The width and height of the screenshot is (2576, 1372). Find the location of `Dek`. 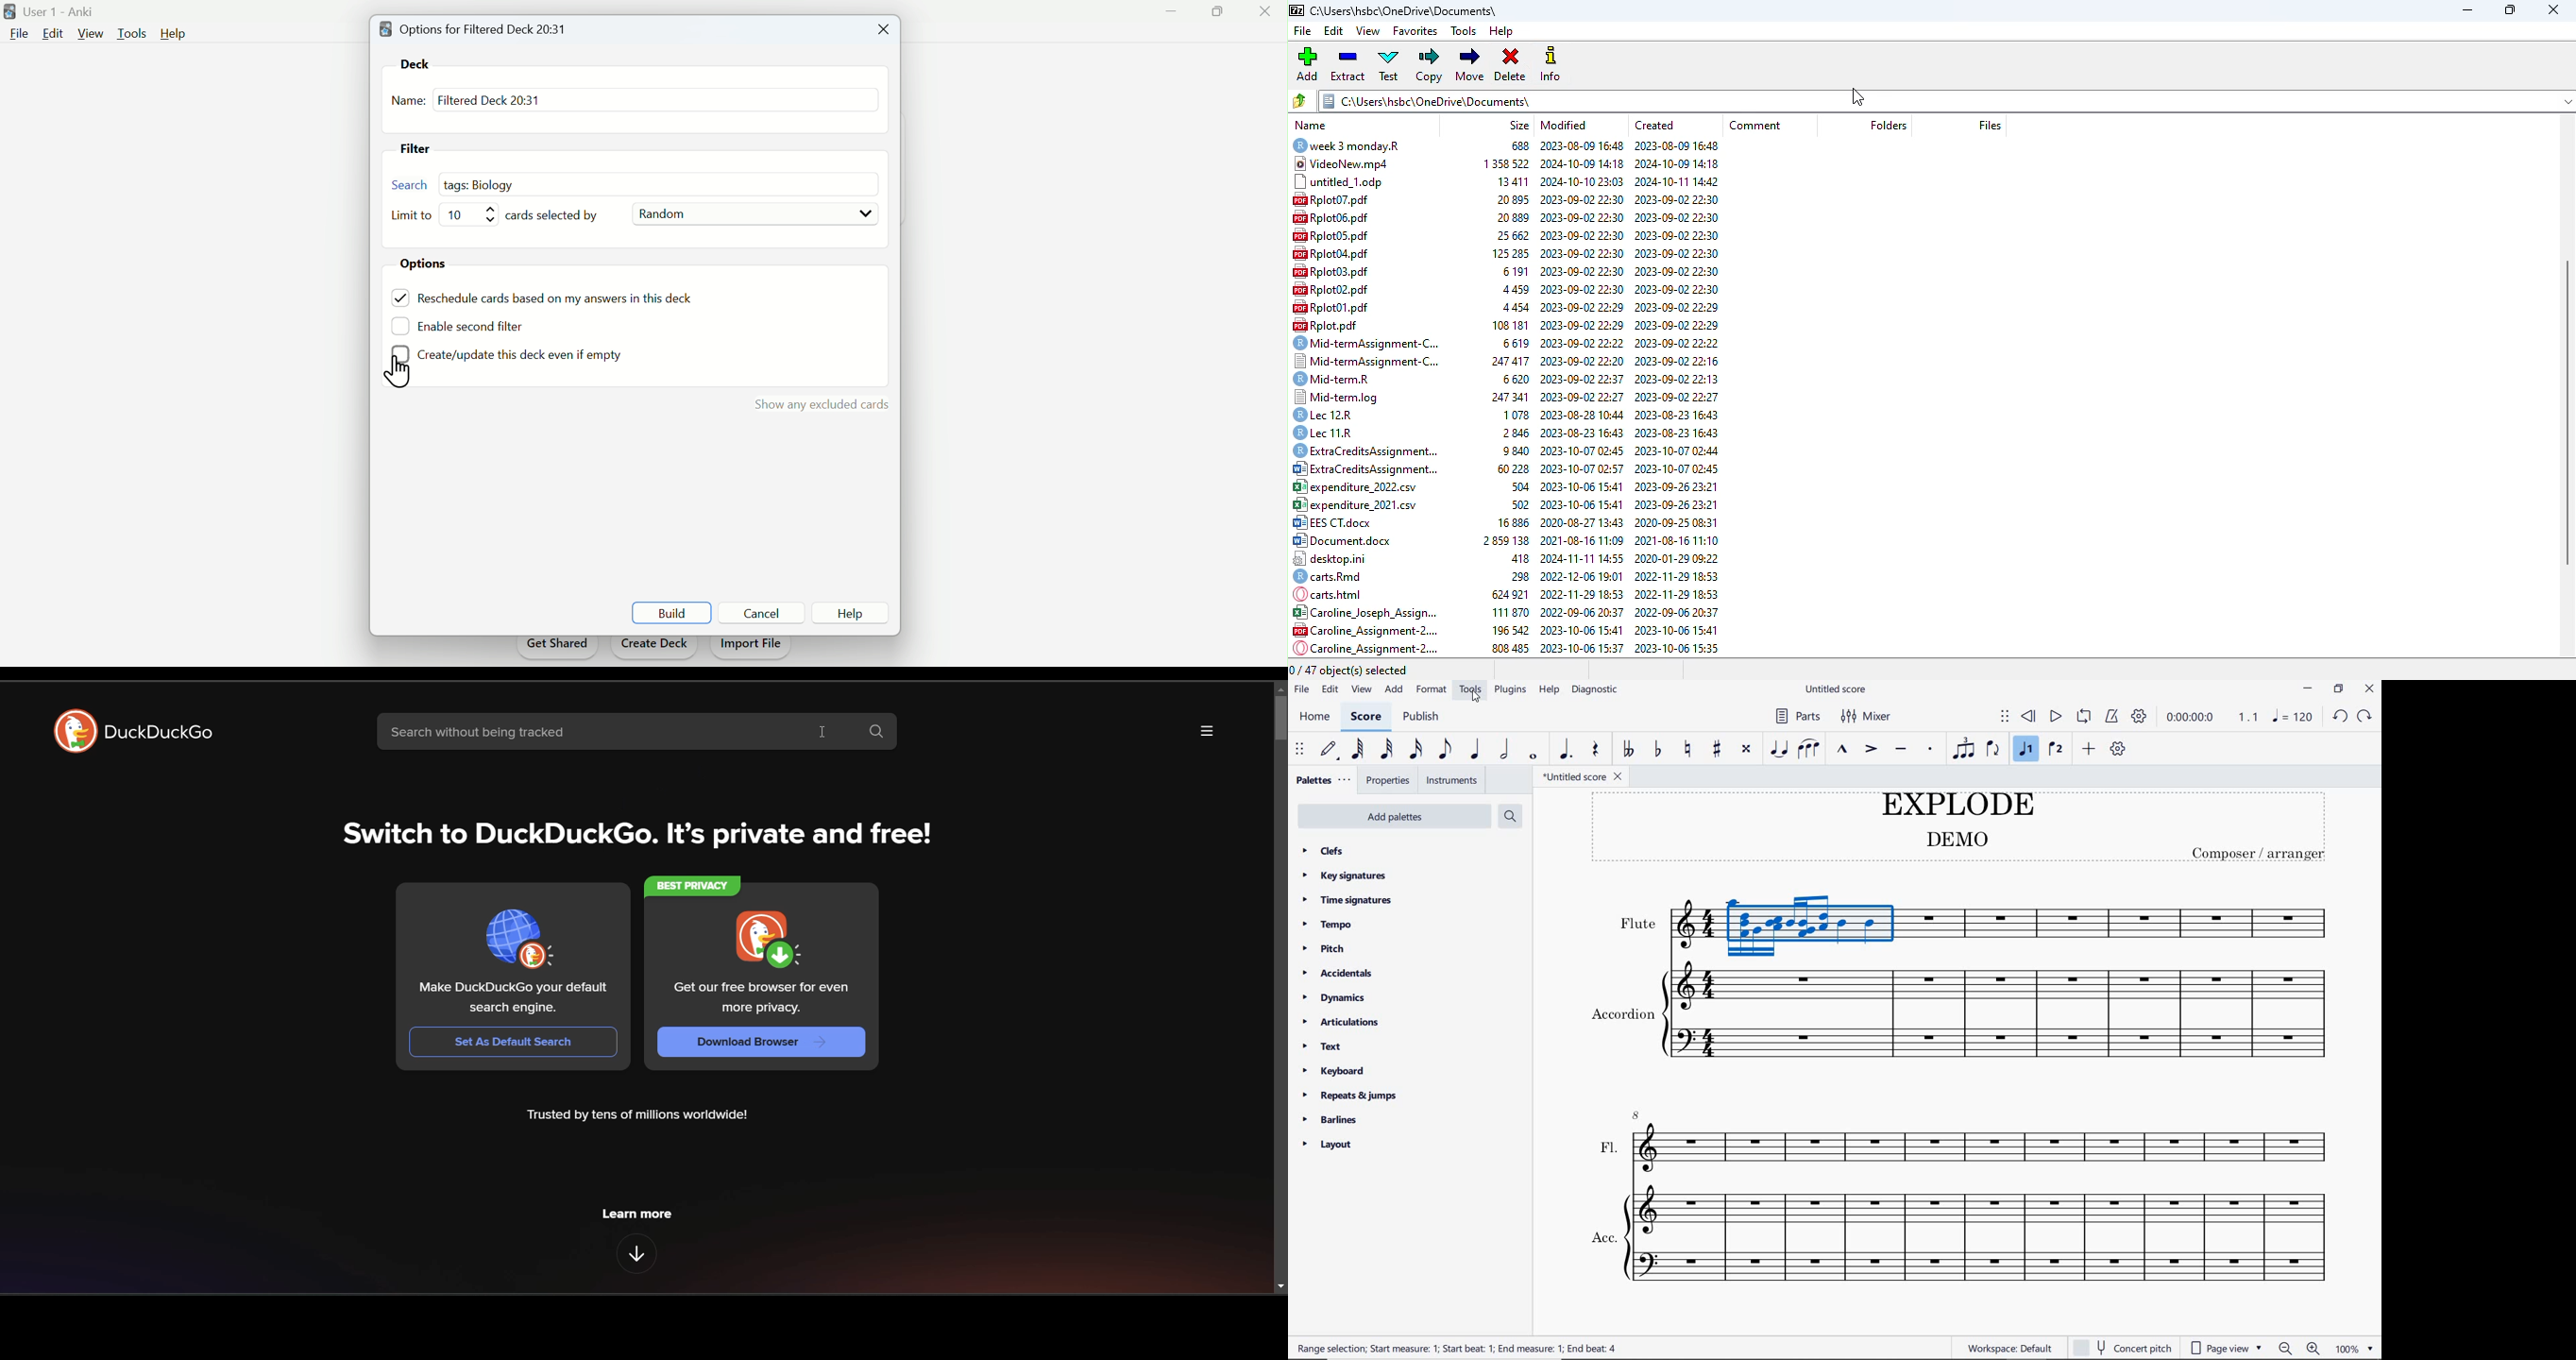

Dek is located at coordinates (420, 63).